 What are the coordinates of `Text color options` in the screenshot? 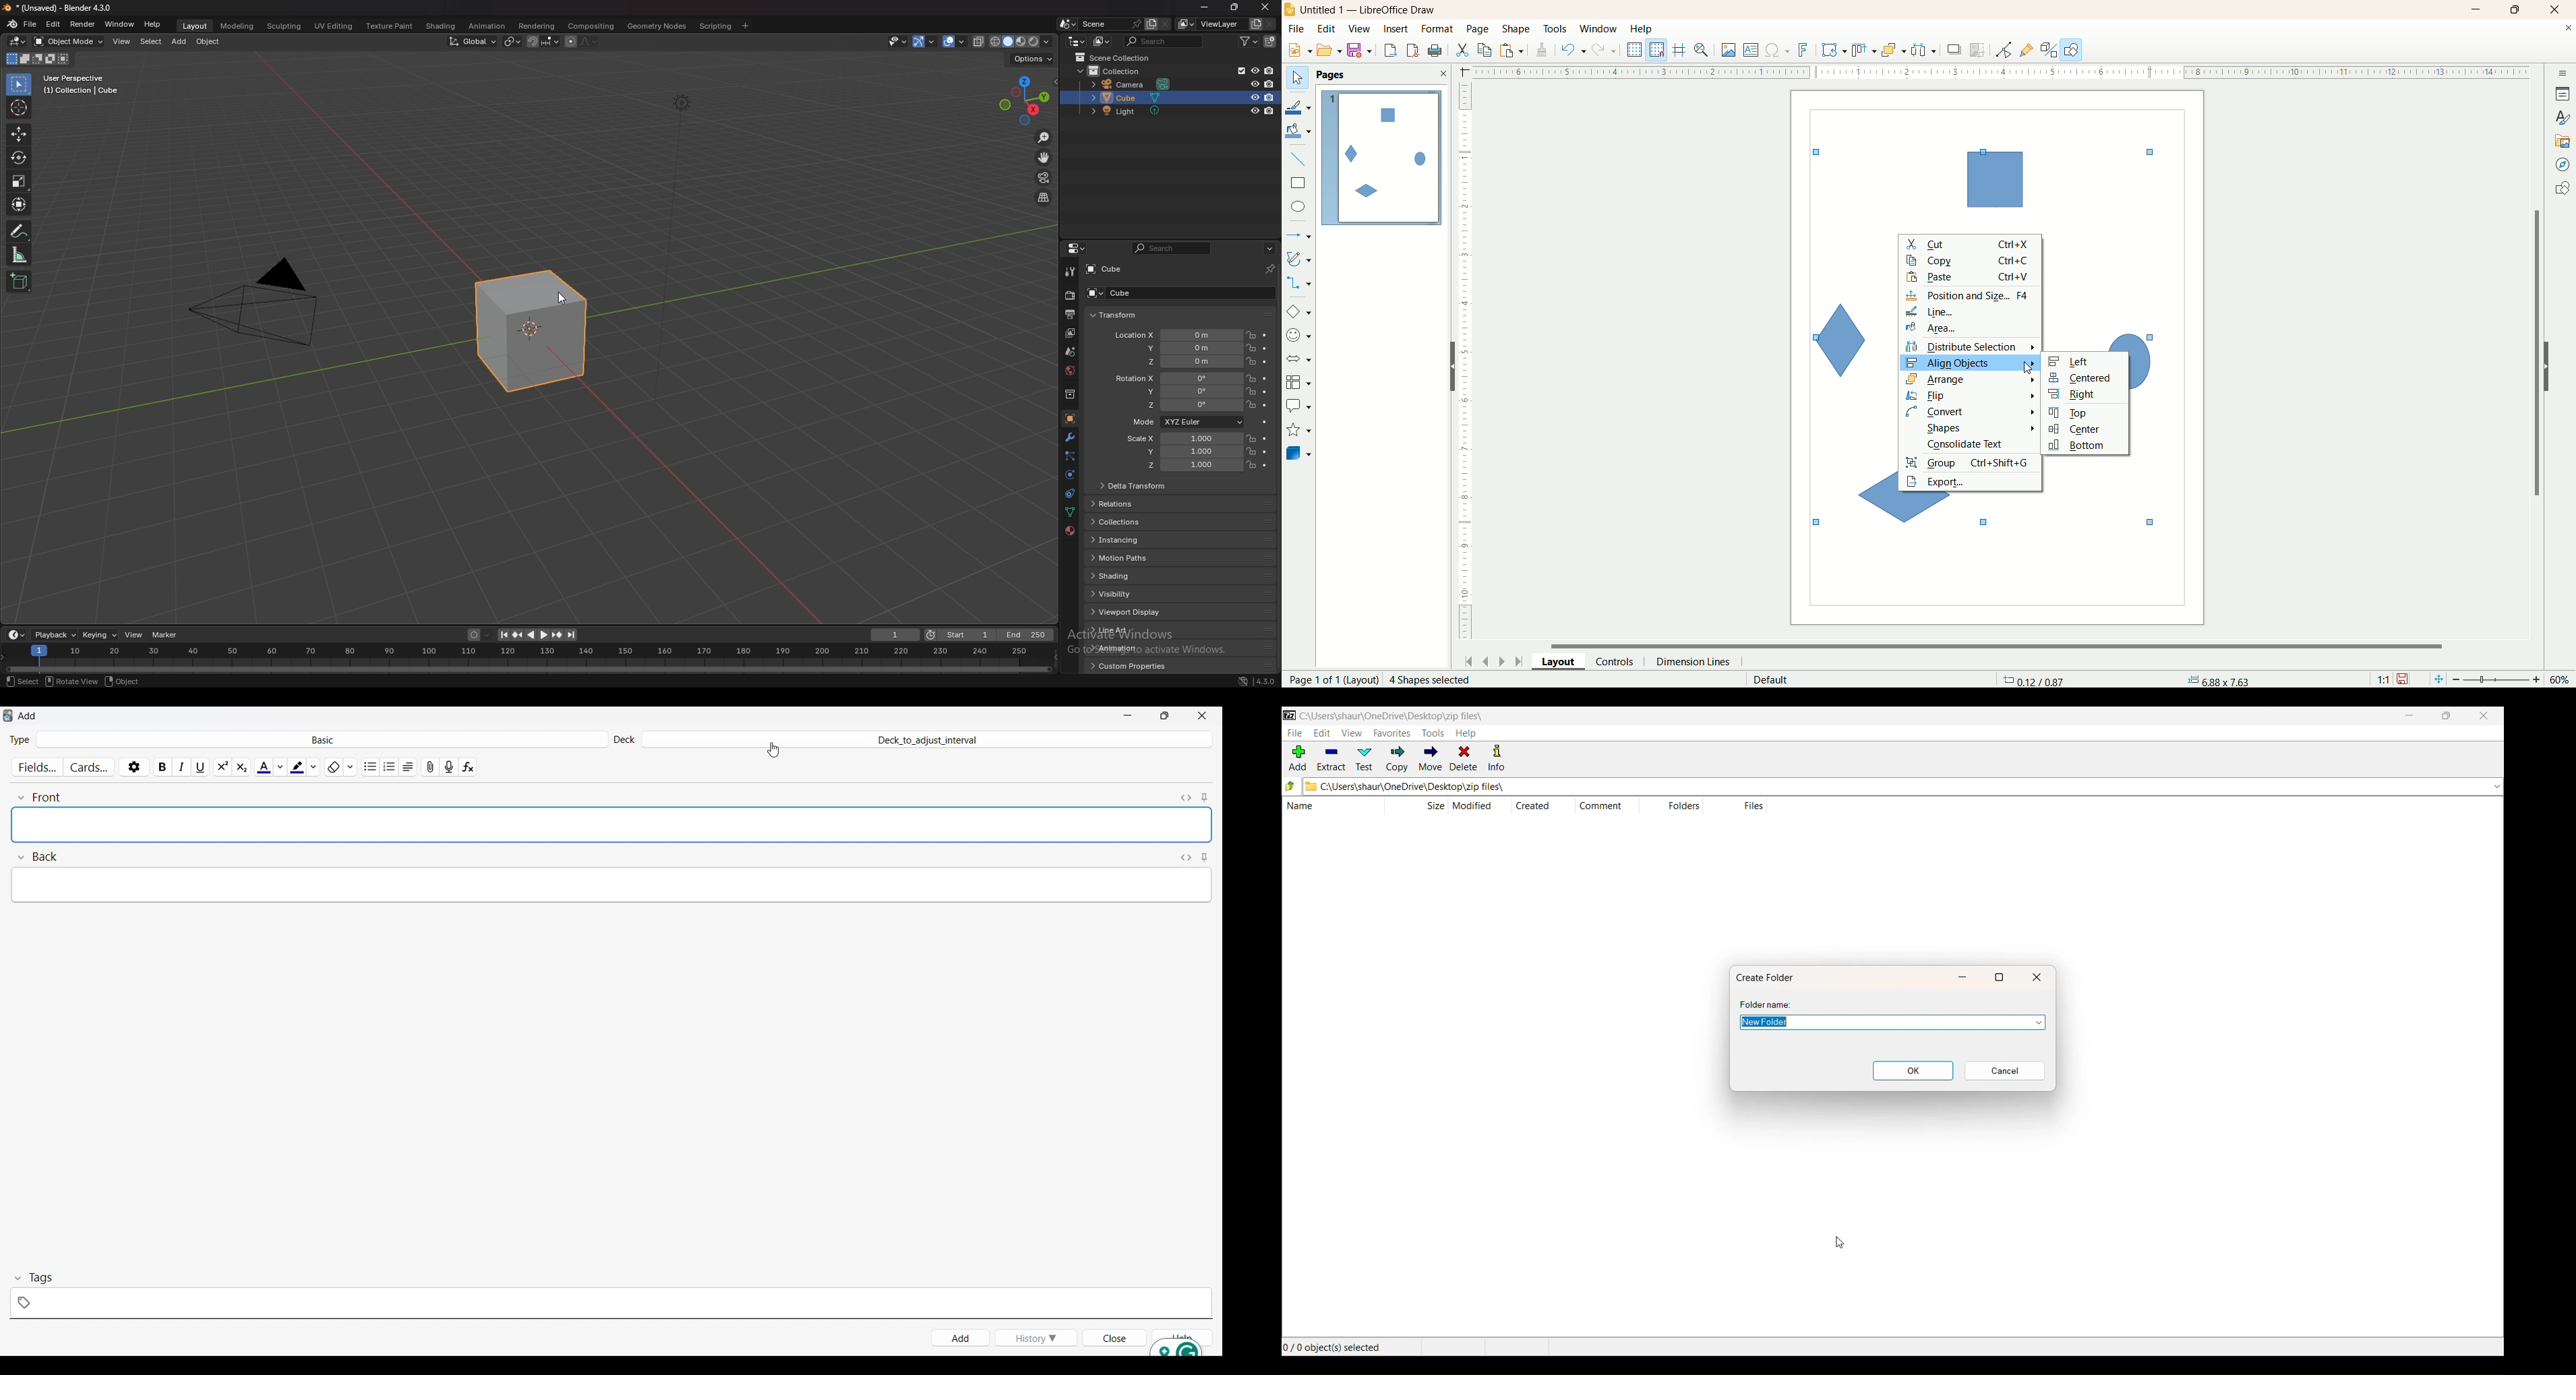 It's located at (280, 767).